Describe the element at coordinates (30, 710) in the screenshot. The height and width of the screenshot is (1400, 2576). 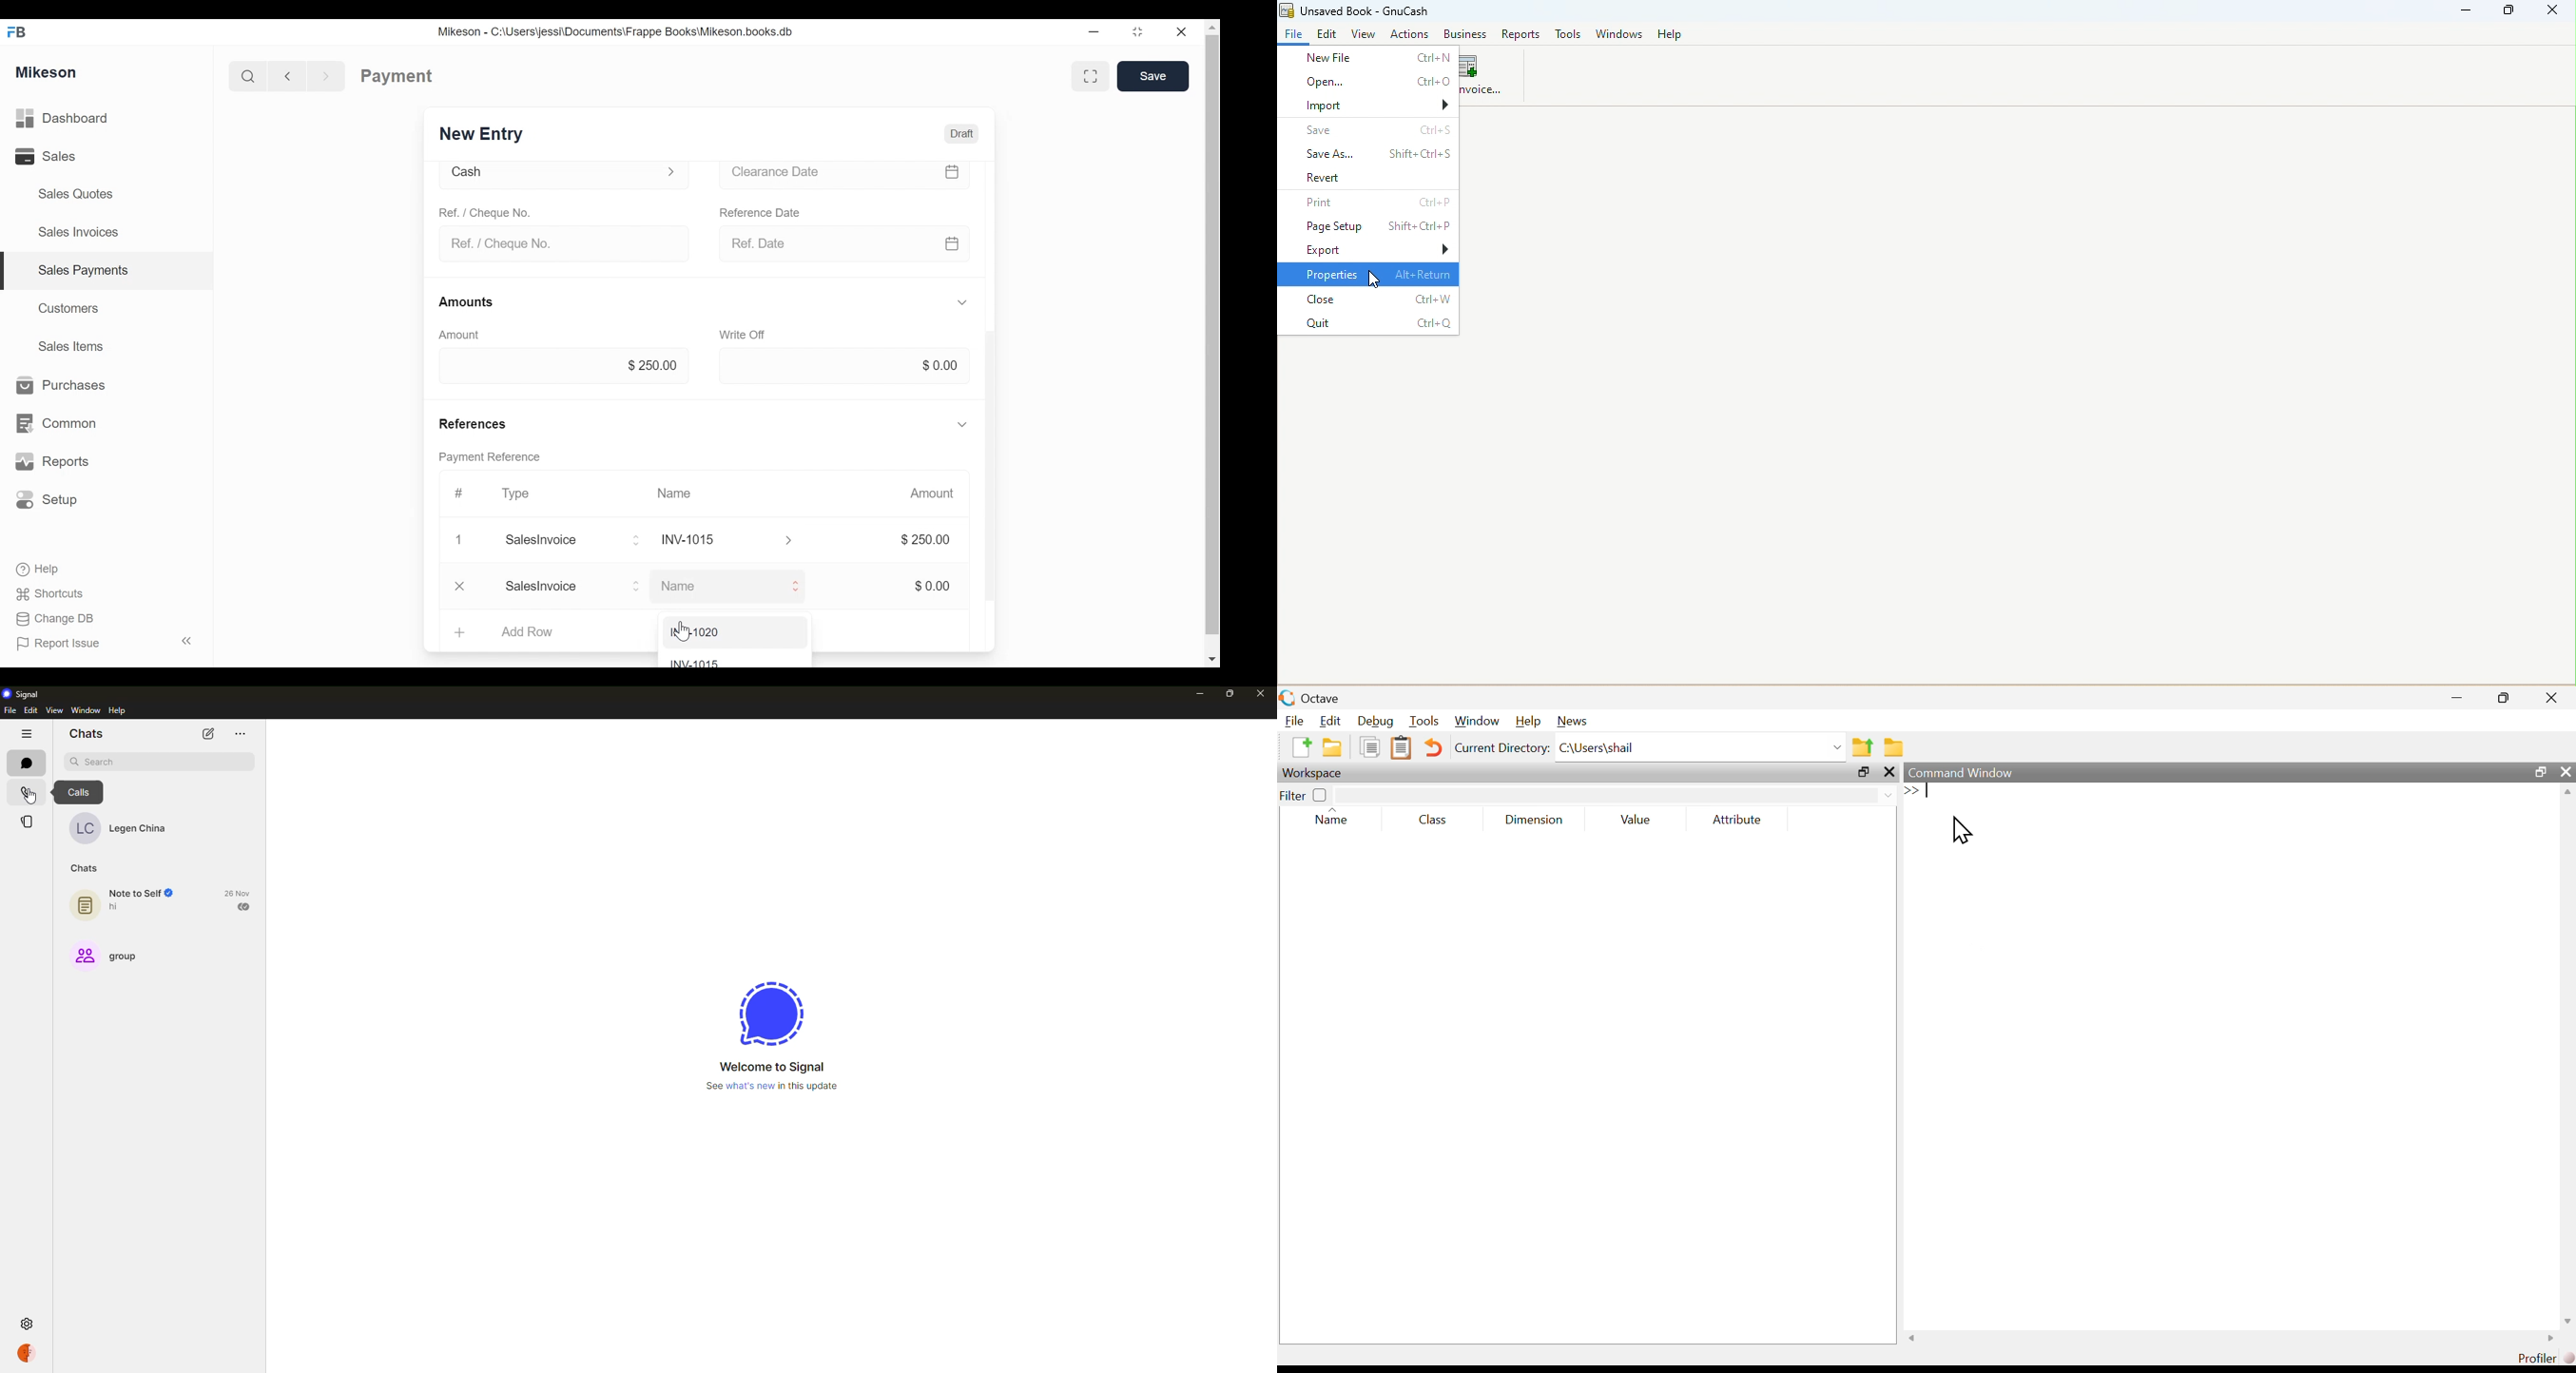
I see `edit` at that location.